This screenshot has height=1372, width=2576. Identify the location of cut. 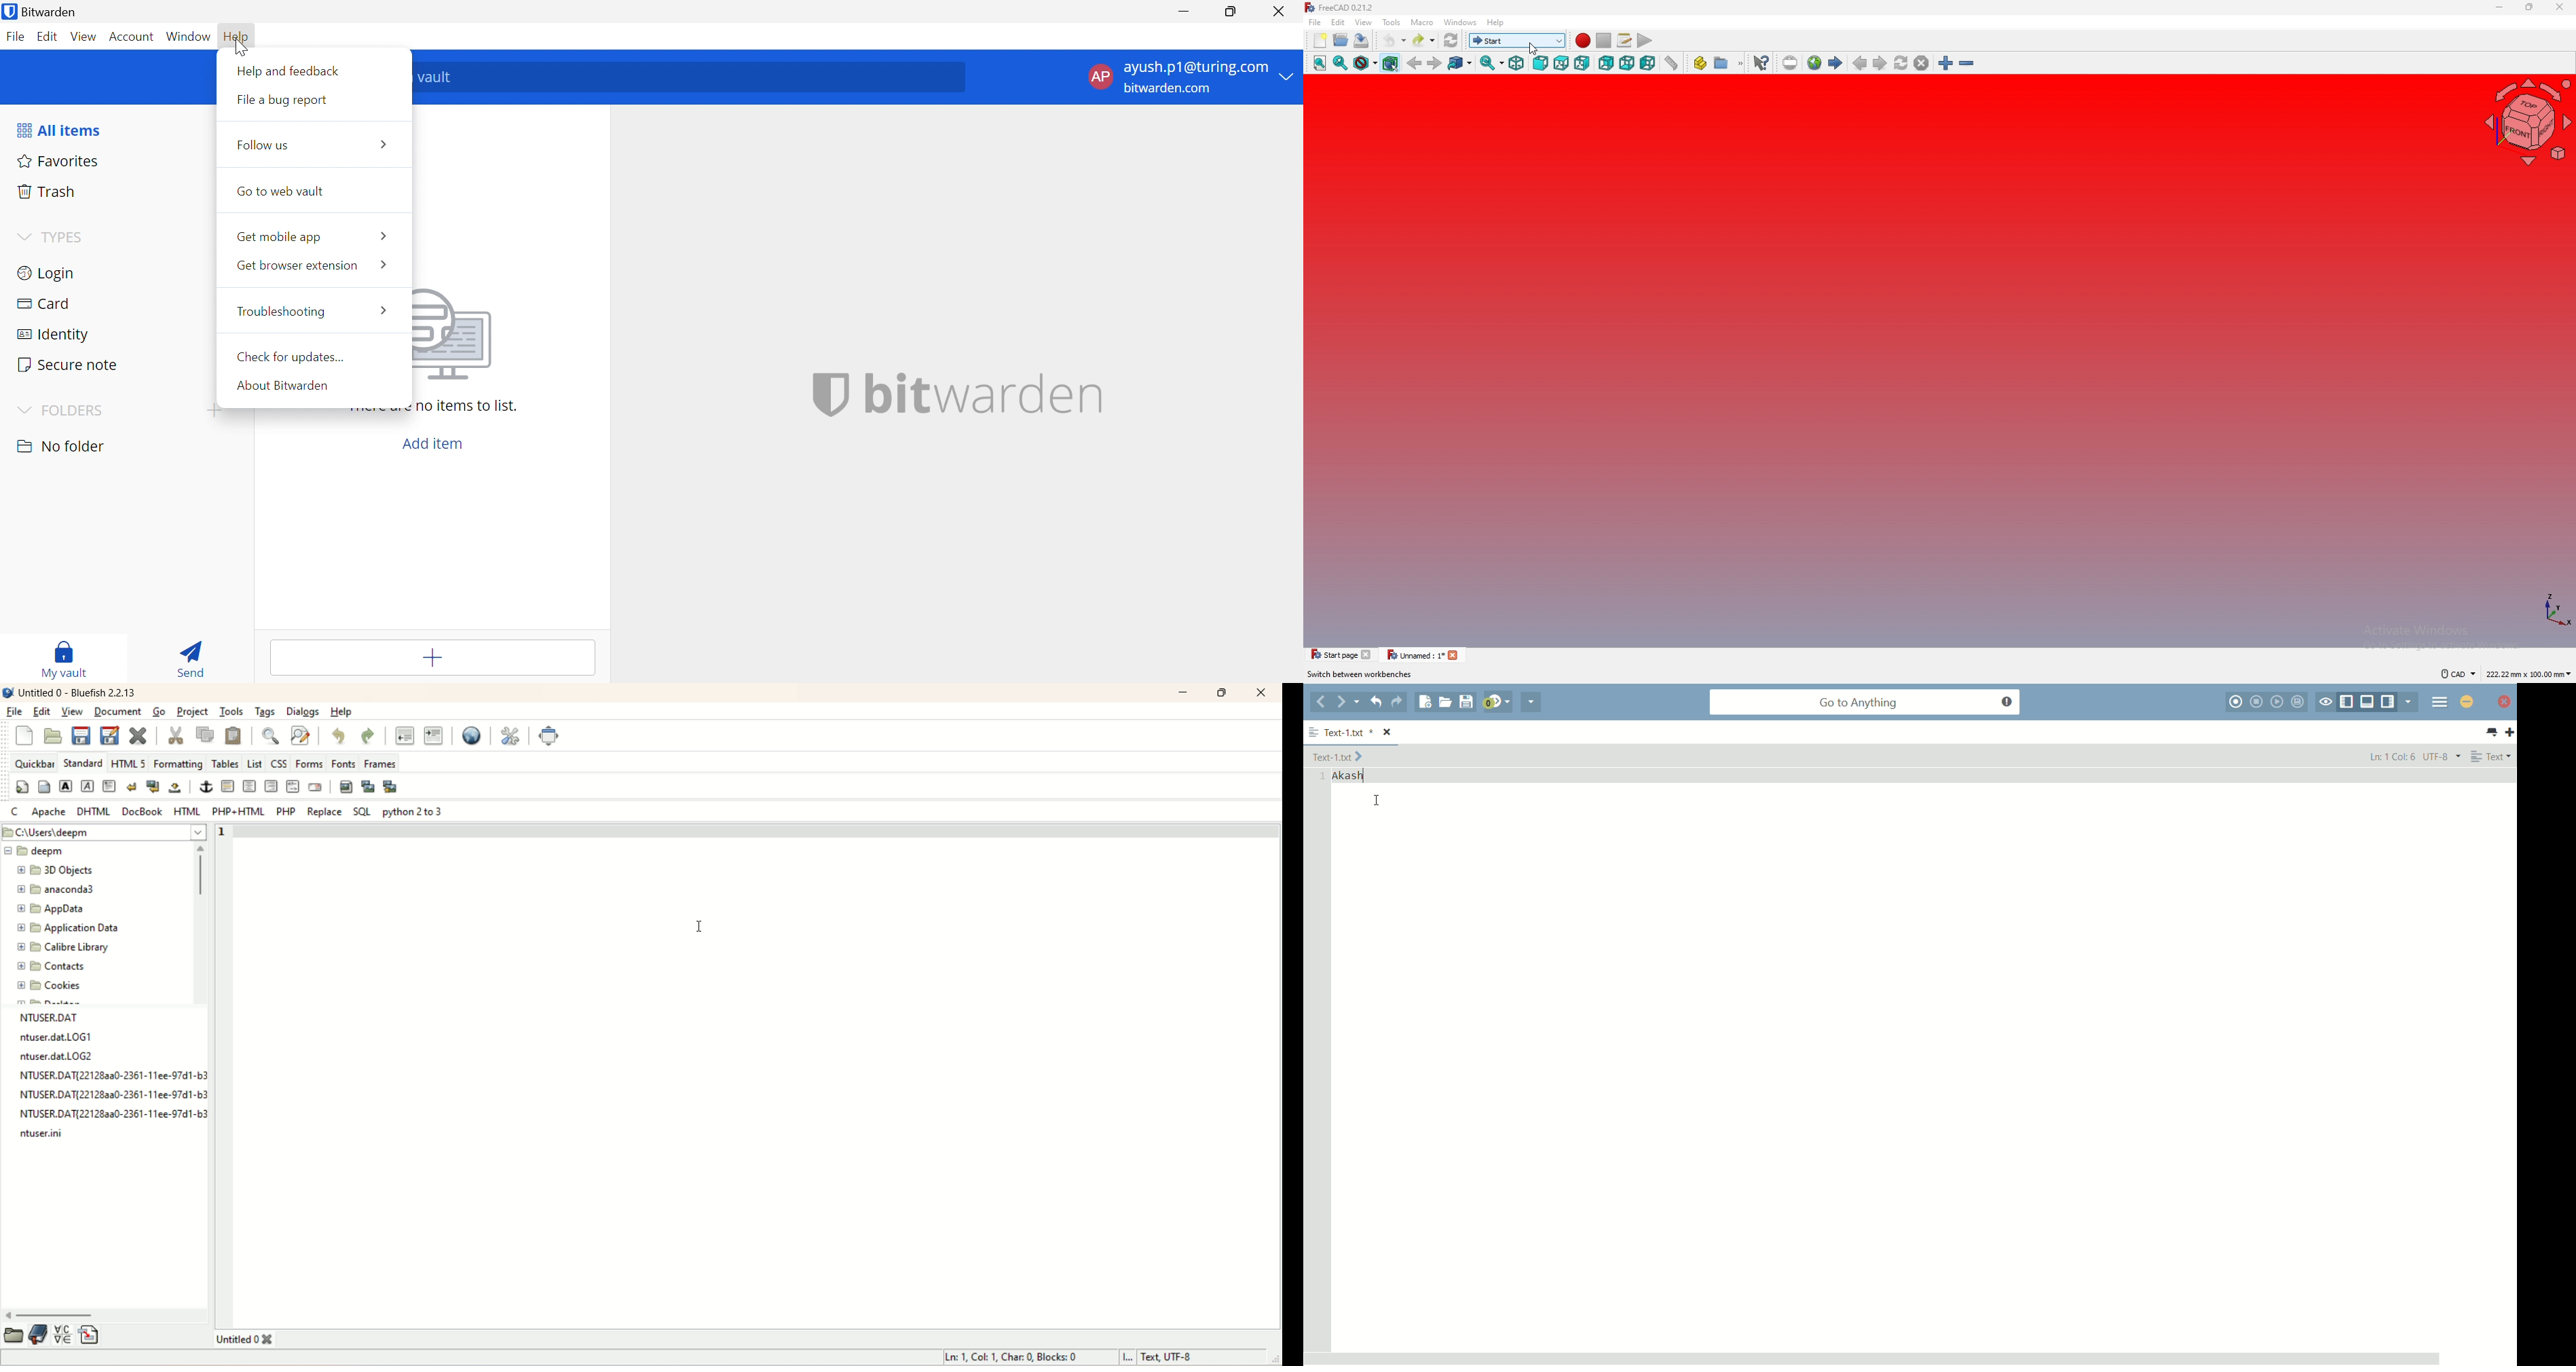
(182, 735).